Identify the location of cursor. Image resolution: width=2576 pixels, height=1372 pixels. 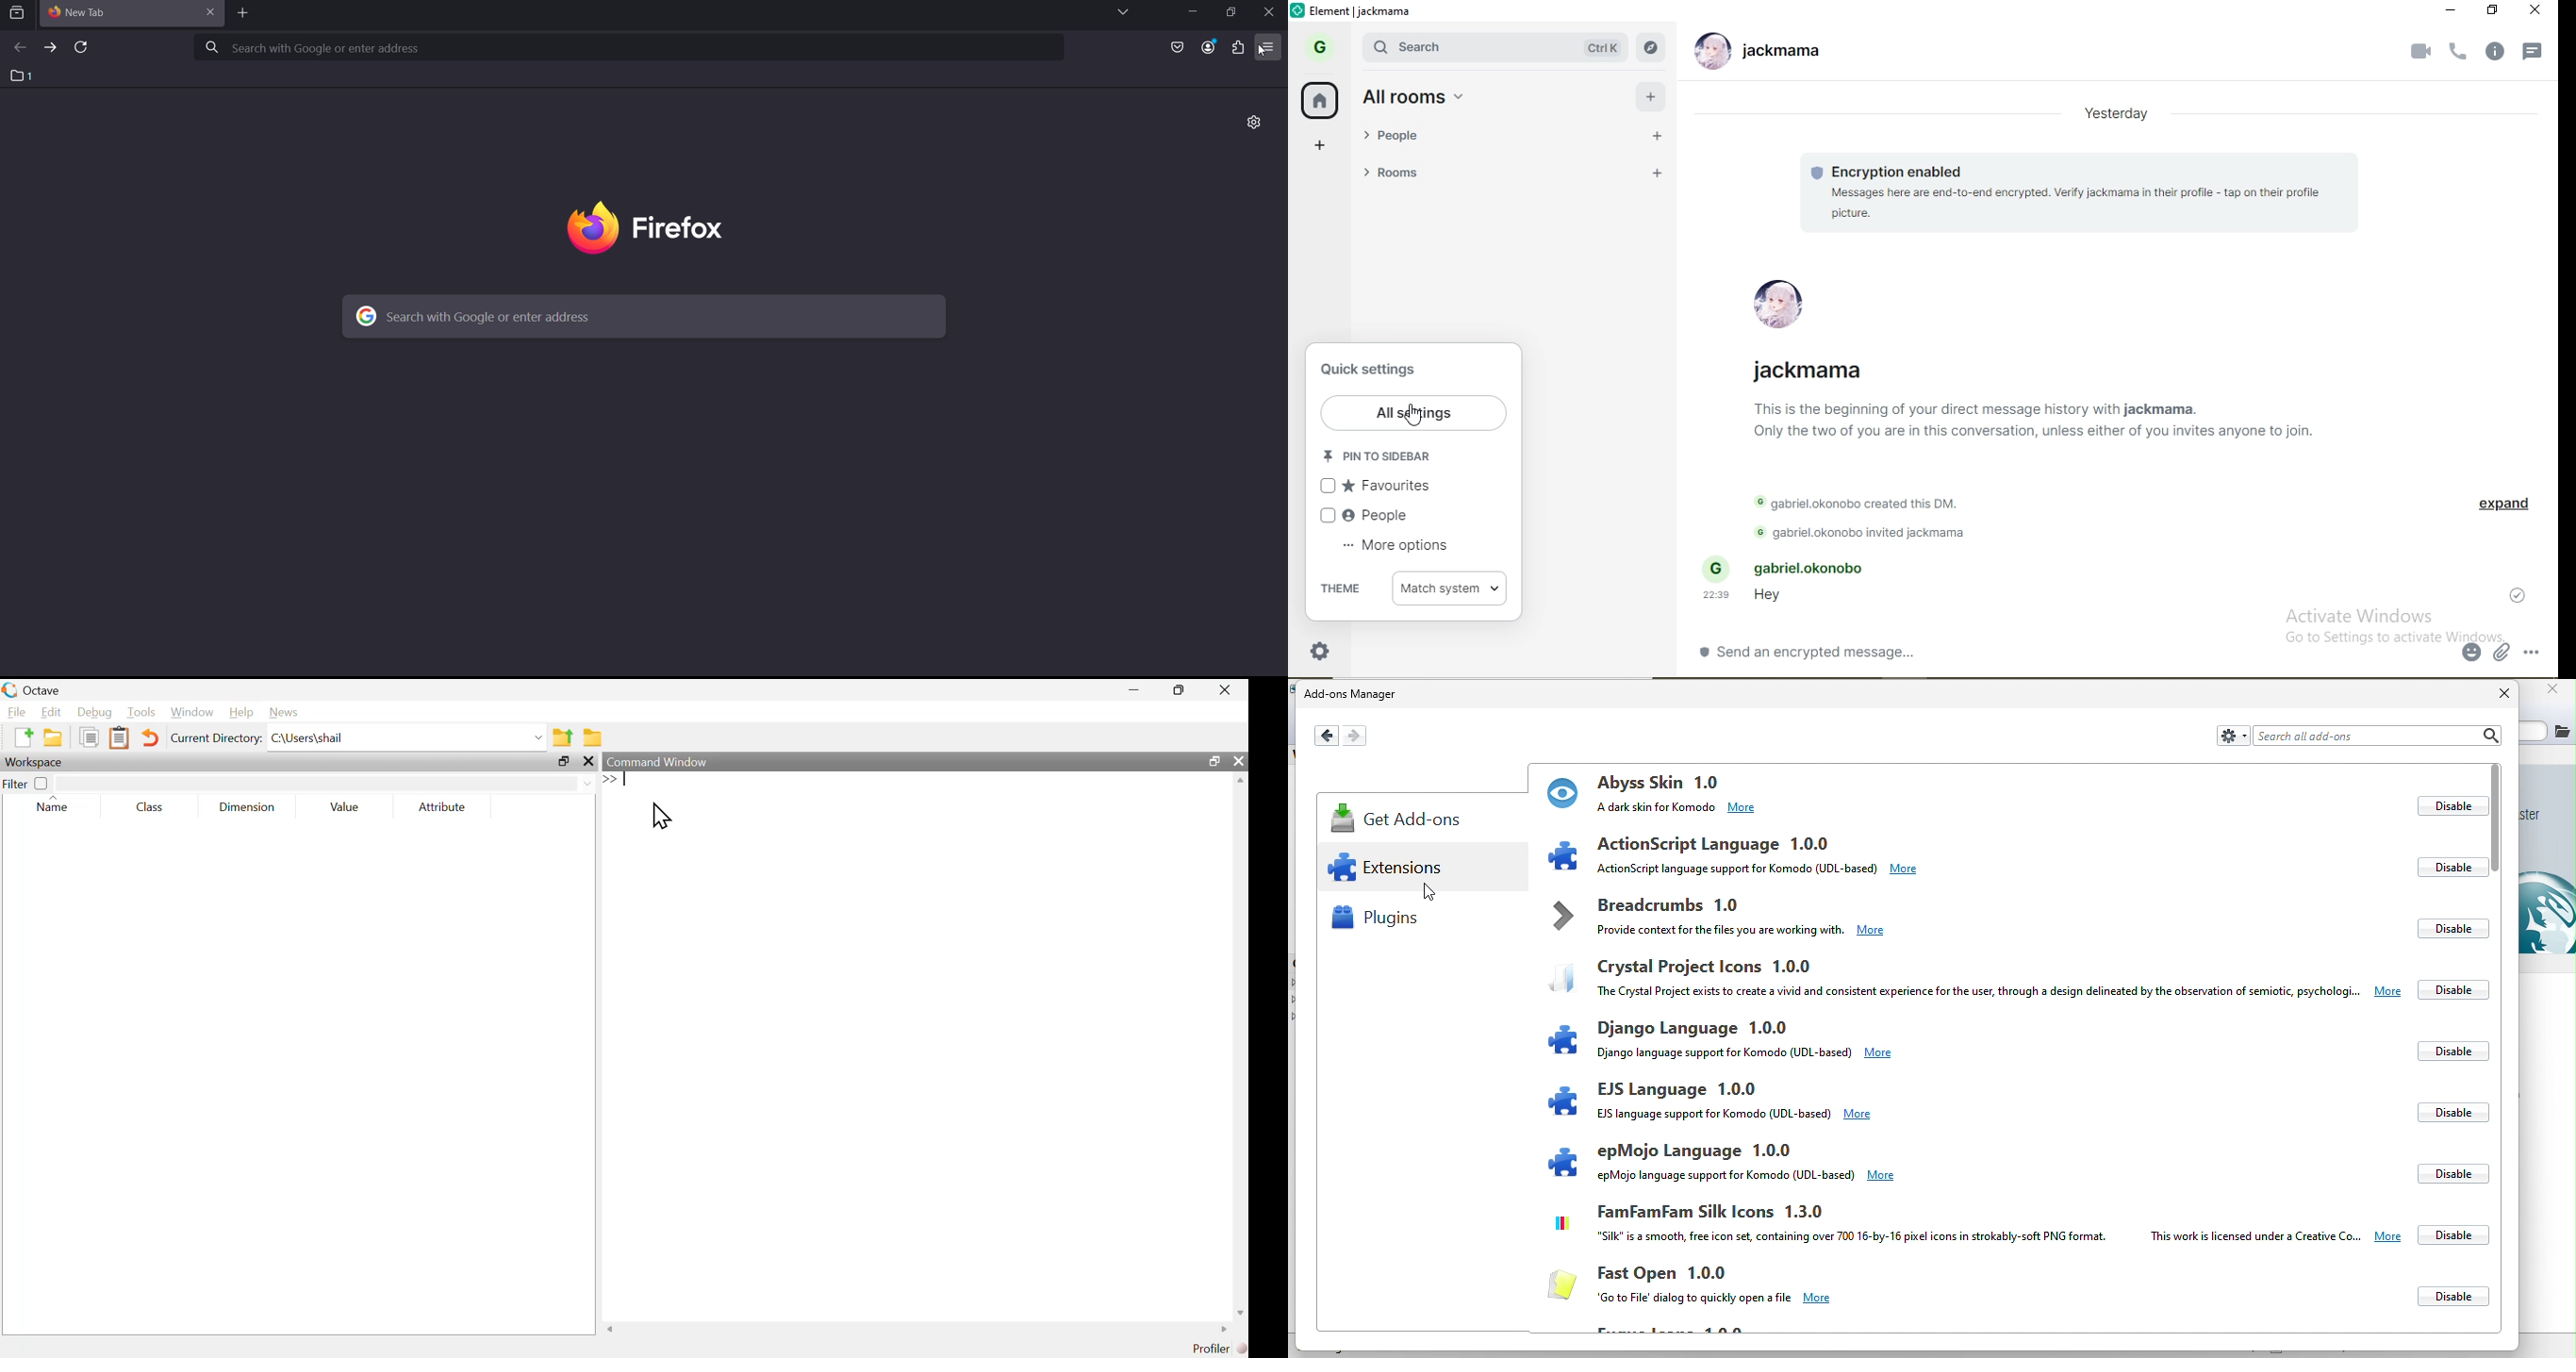
(1410, 415).